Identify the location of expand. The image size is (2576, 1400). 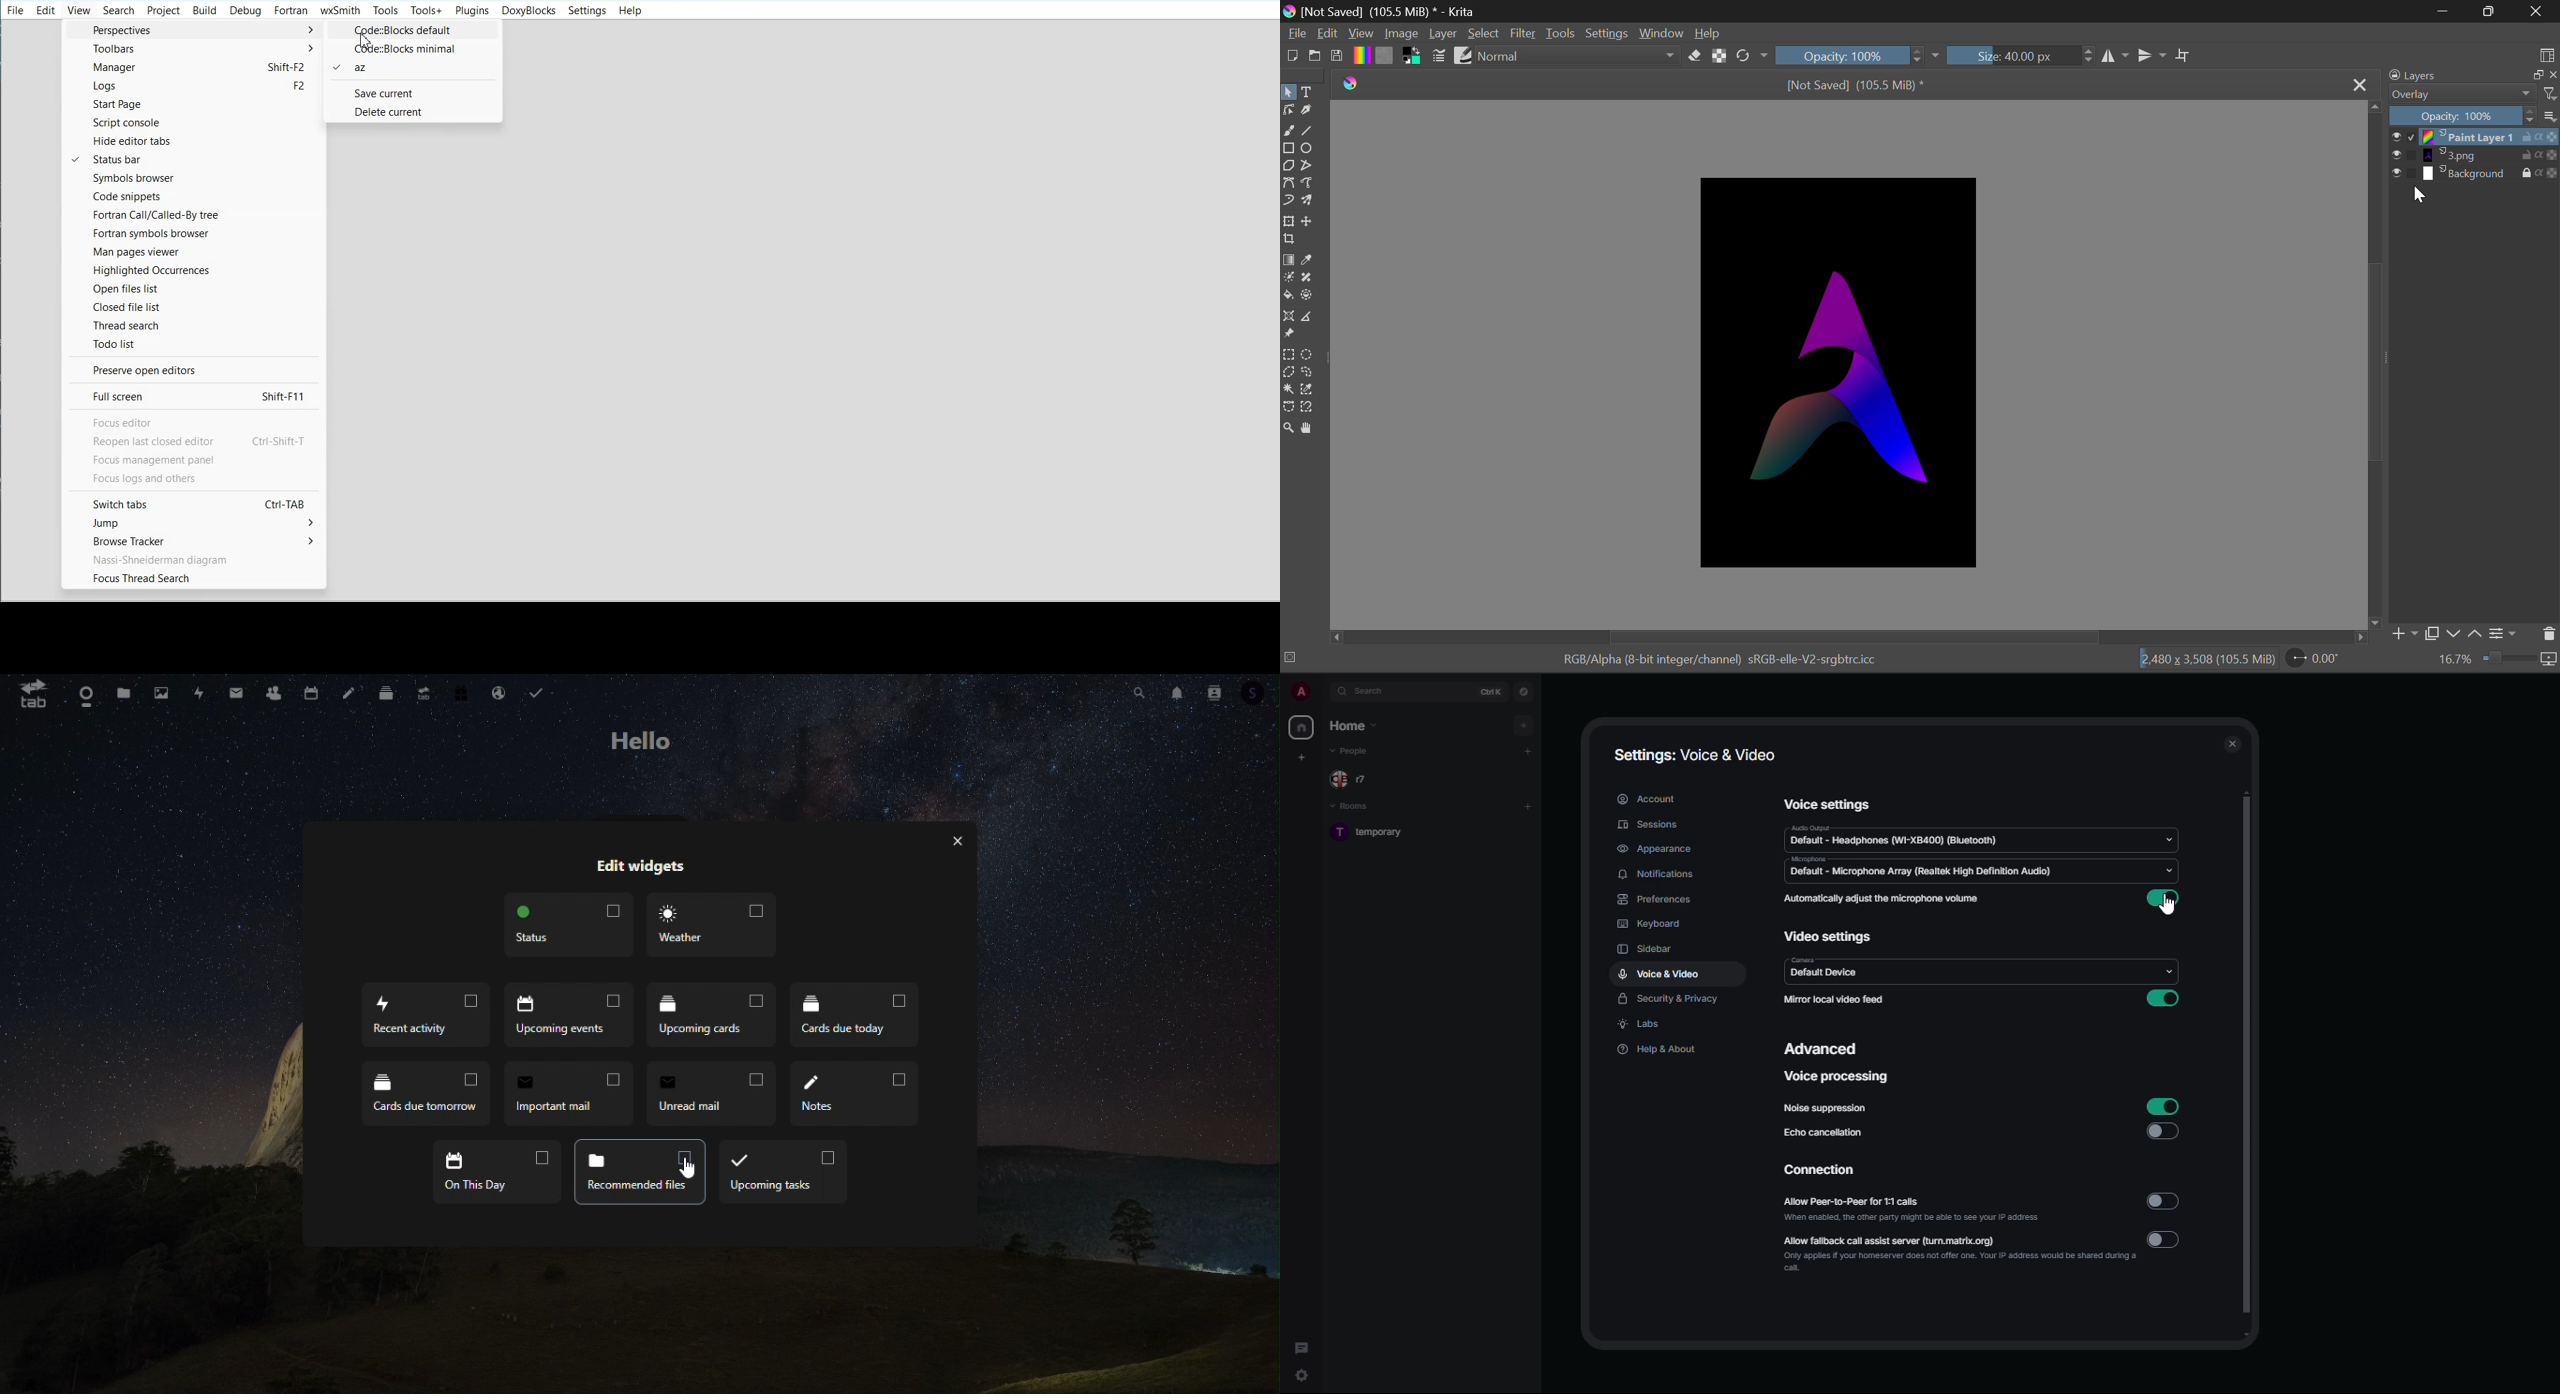
(1324, 692).